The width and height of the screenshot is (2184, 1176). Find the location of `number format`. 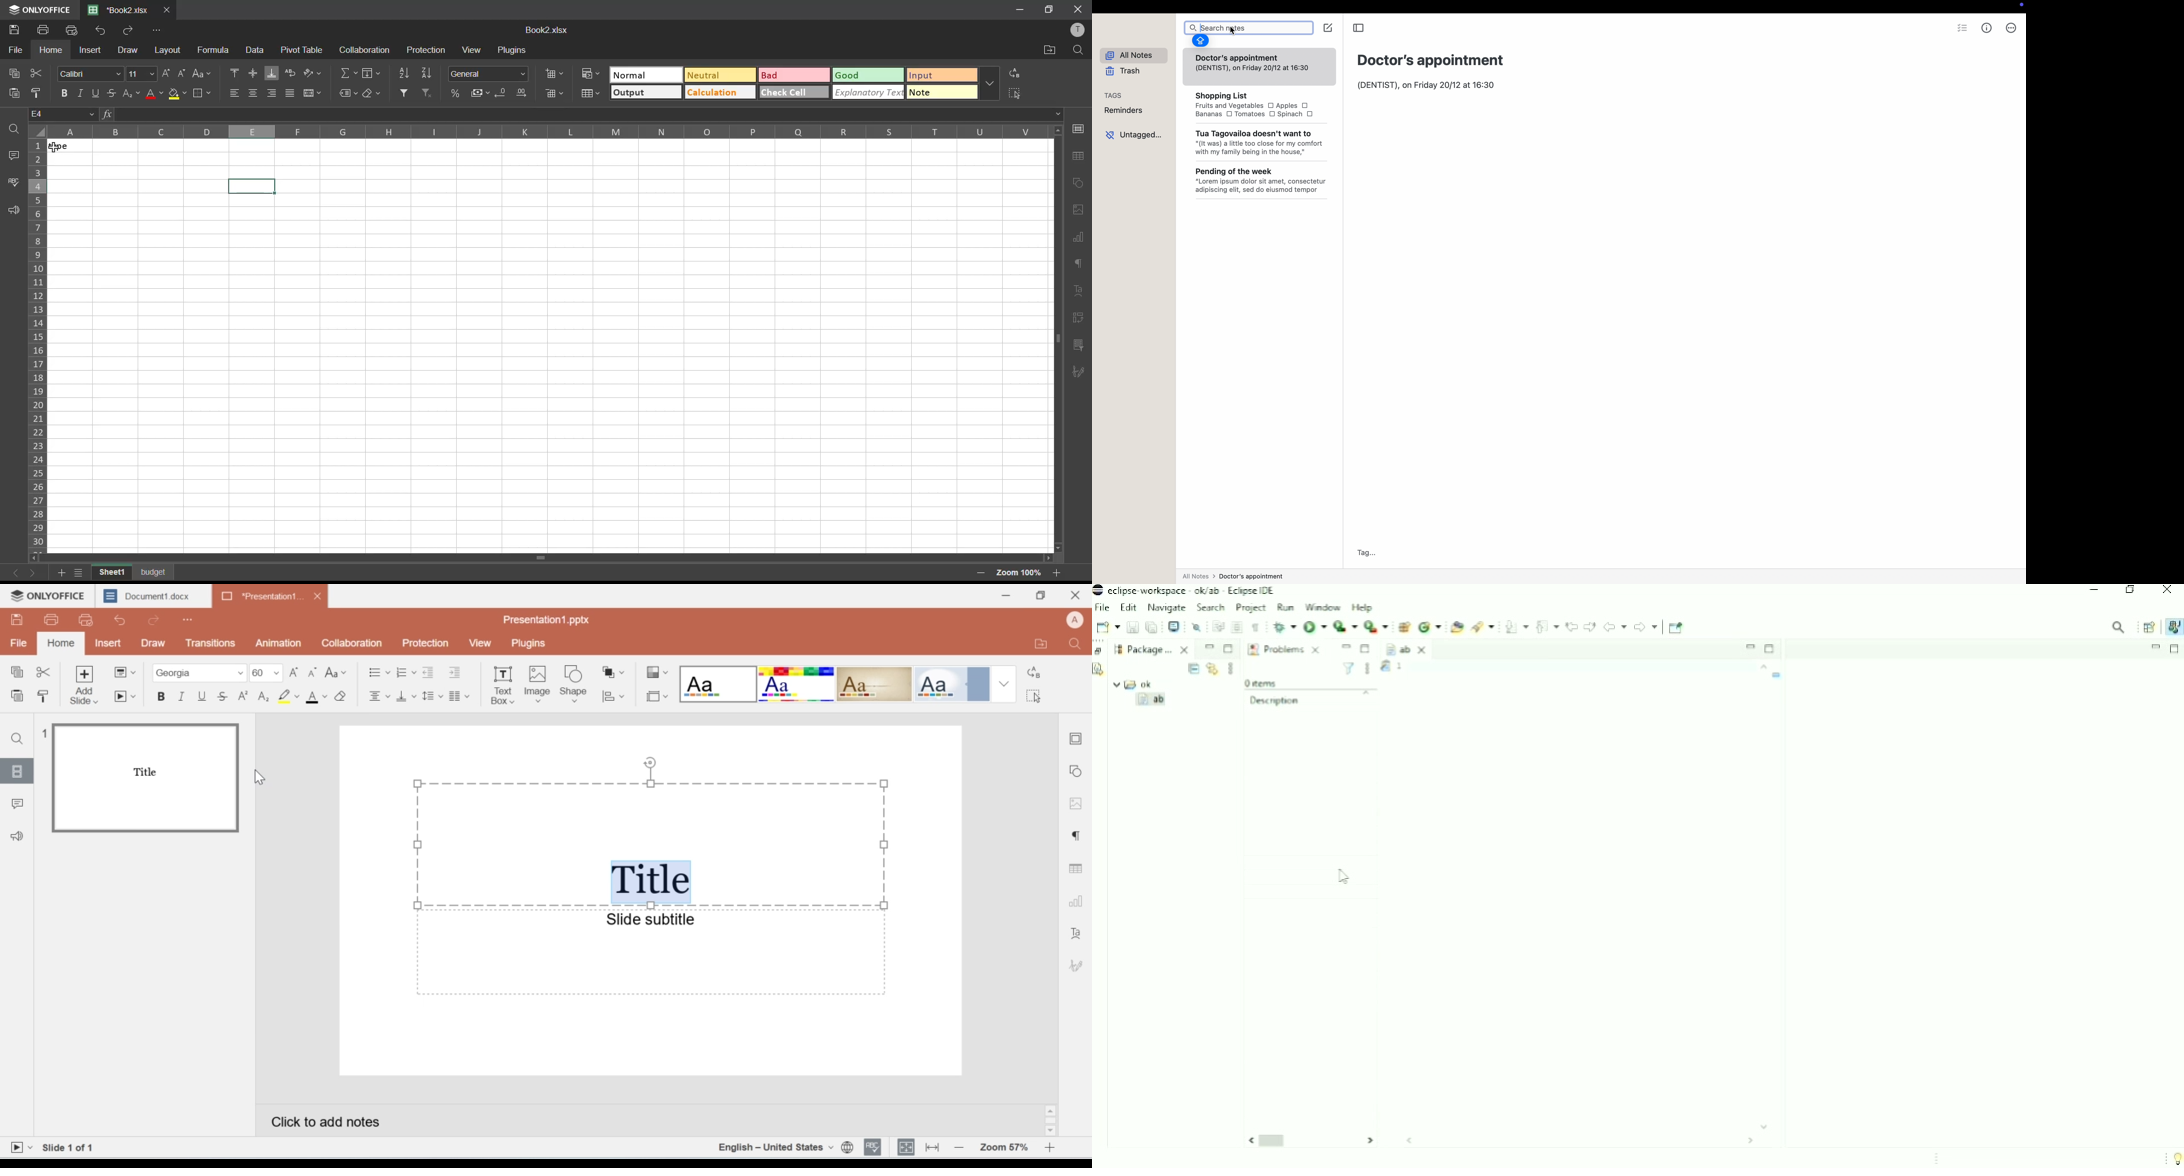

number format is located at coordinates (489, 74).